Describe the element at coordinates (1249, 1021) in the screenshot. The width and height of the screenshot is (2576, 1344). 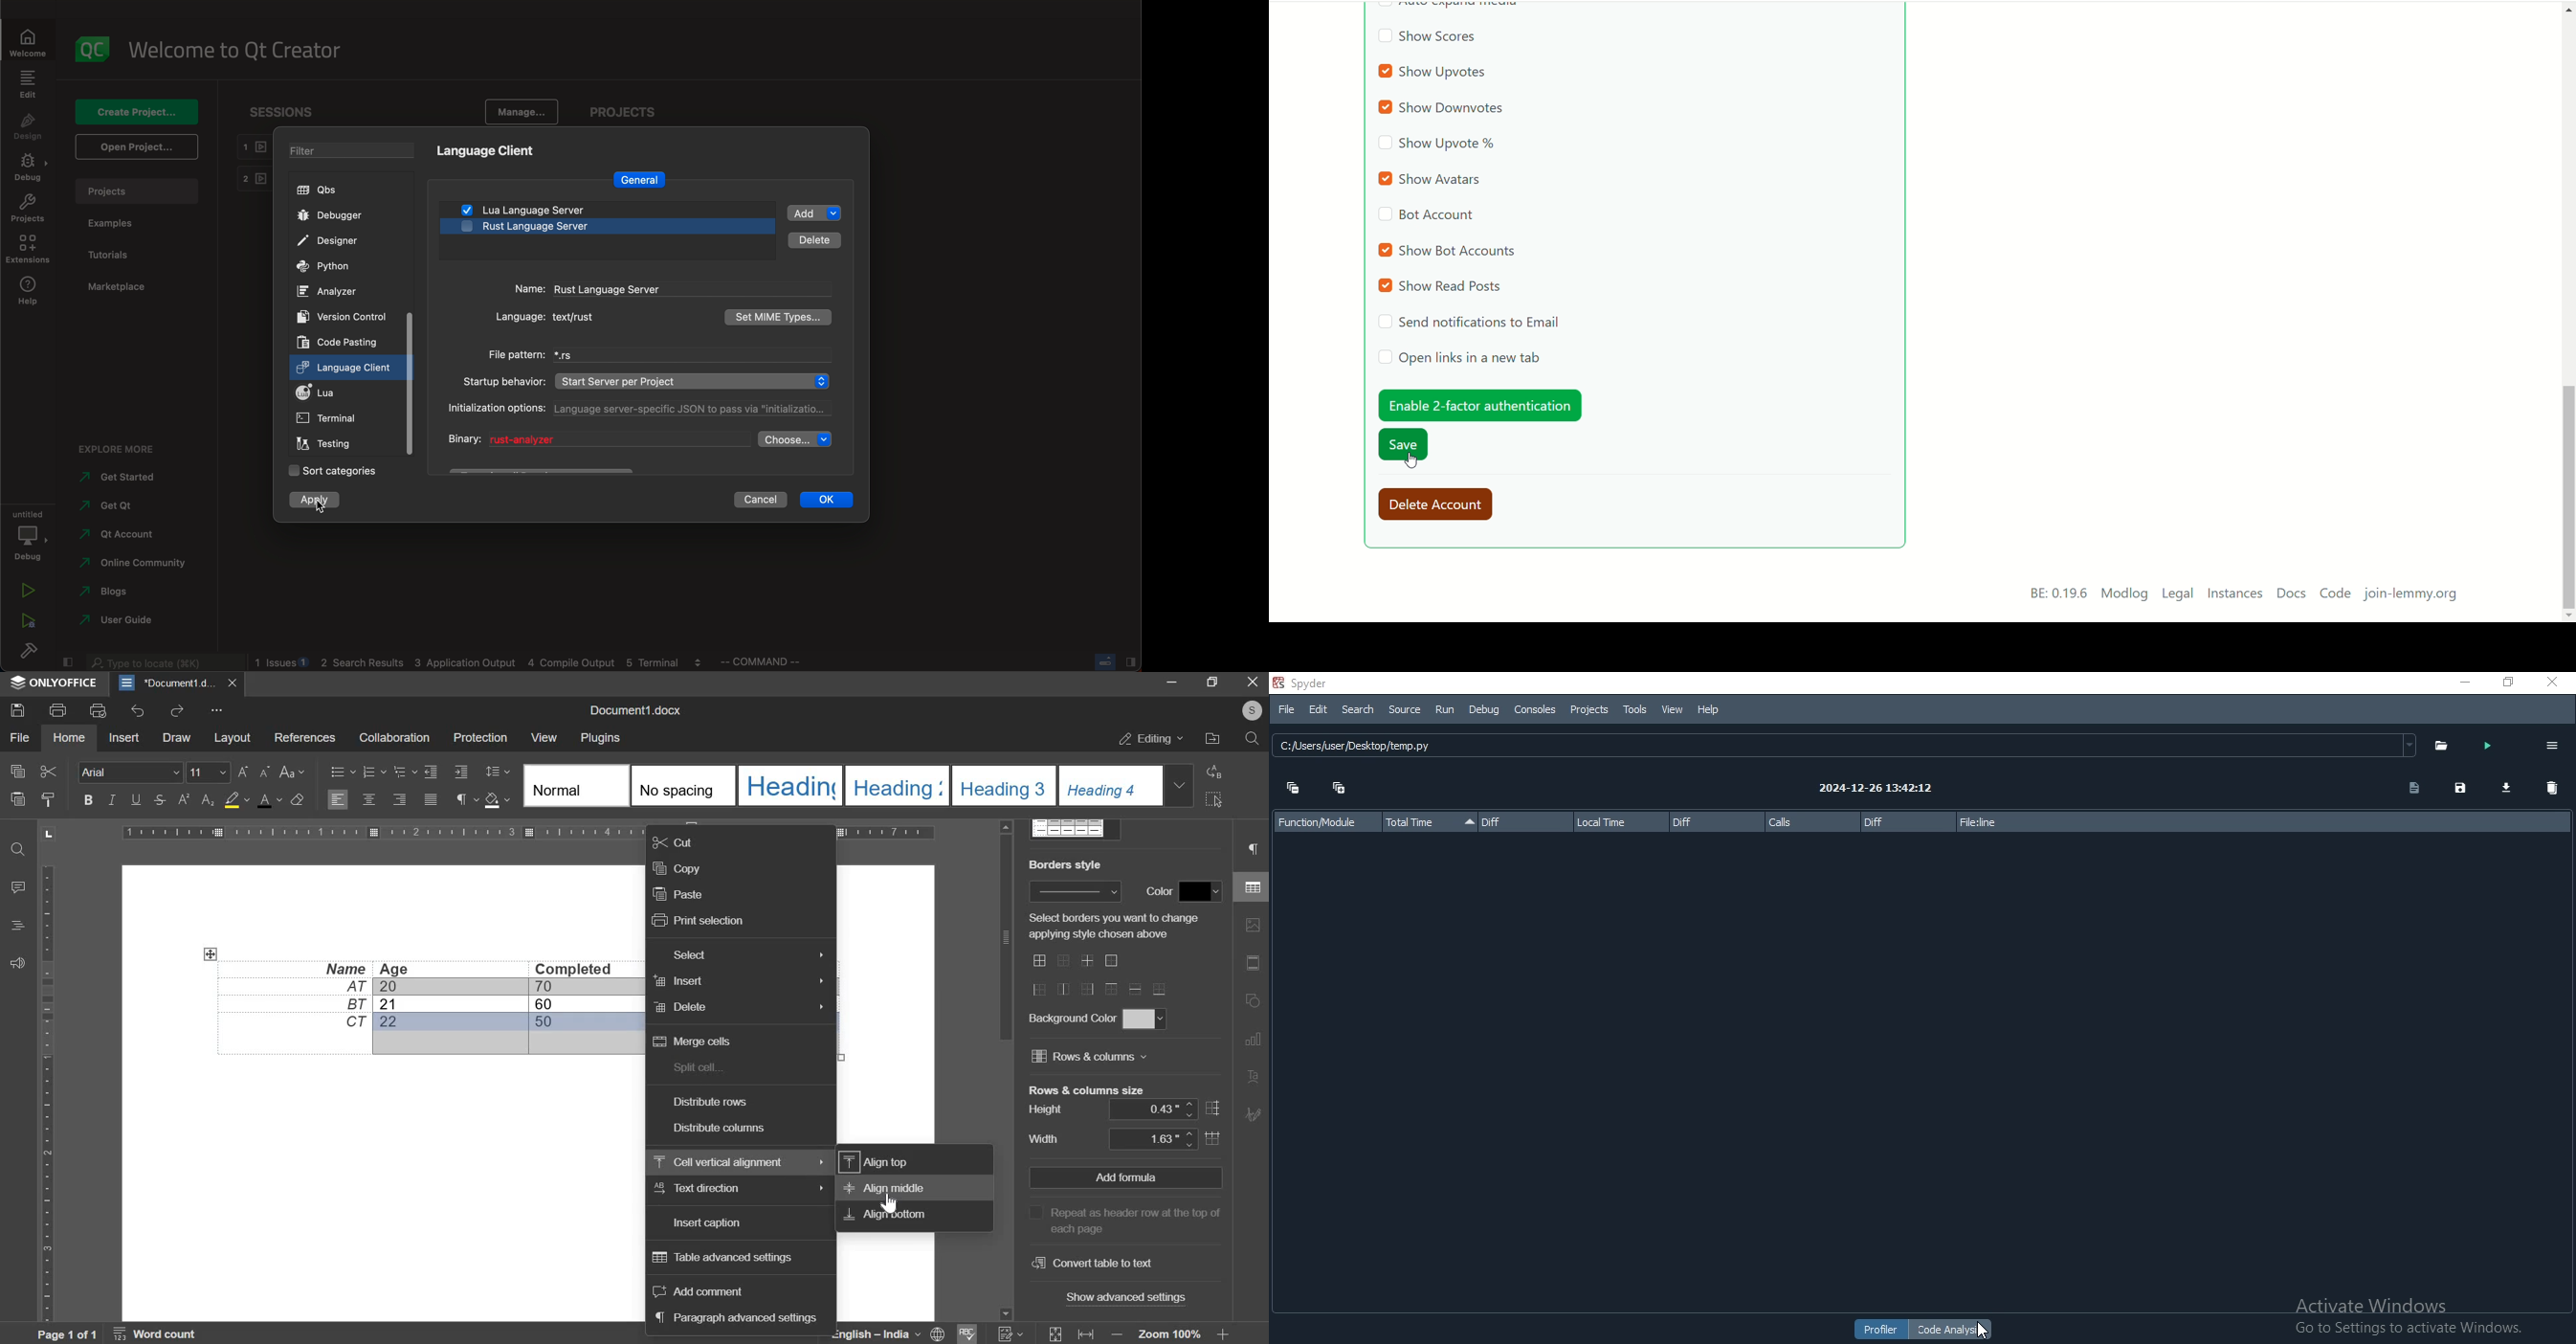
I see `right side bar` at that location.